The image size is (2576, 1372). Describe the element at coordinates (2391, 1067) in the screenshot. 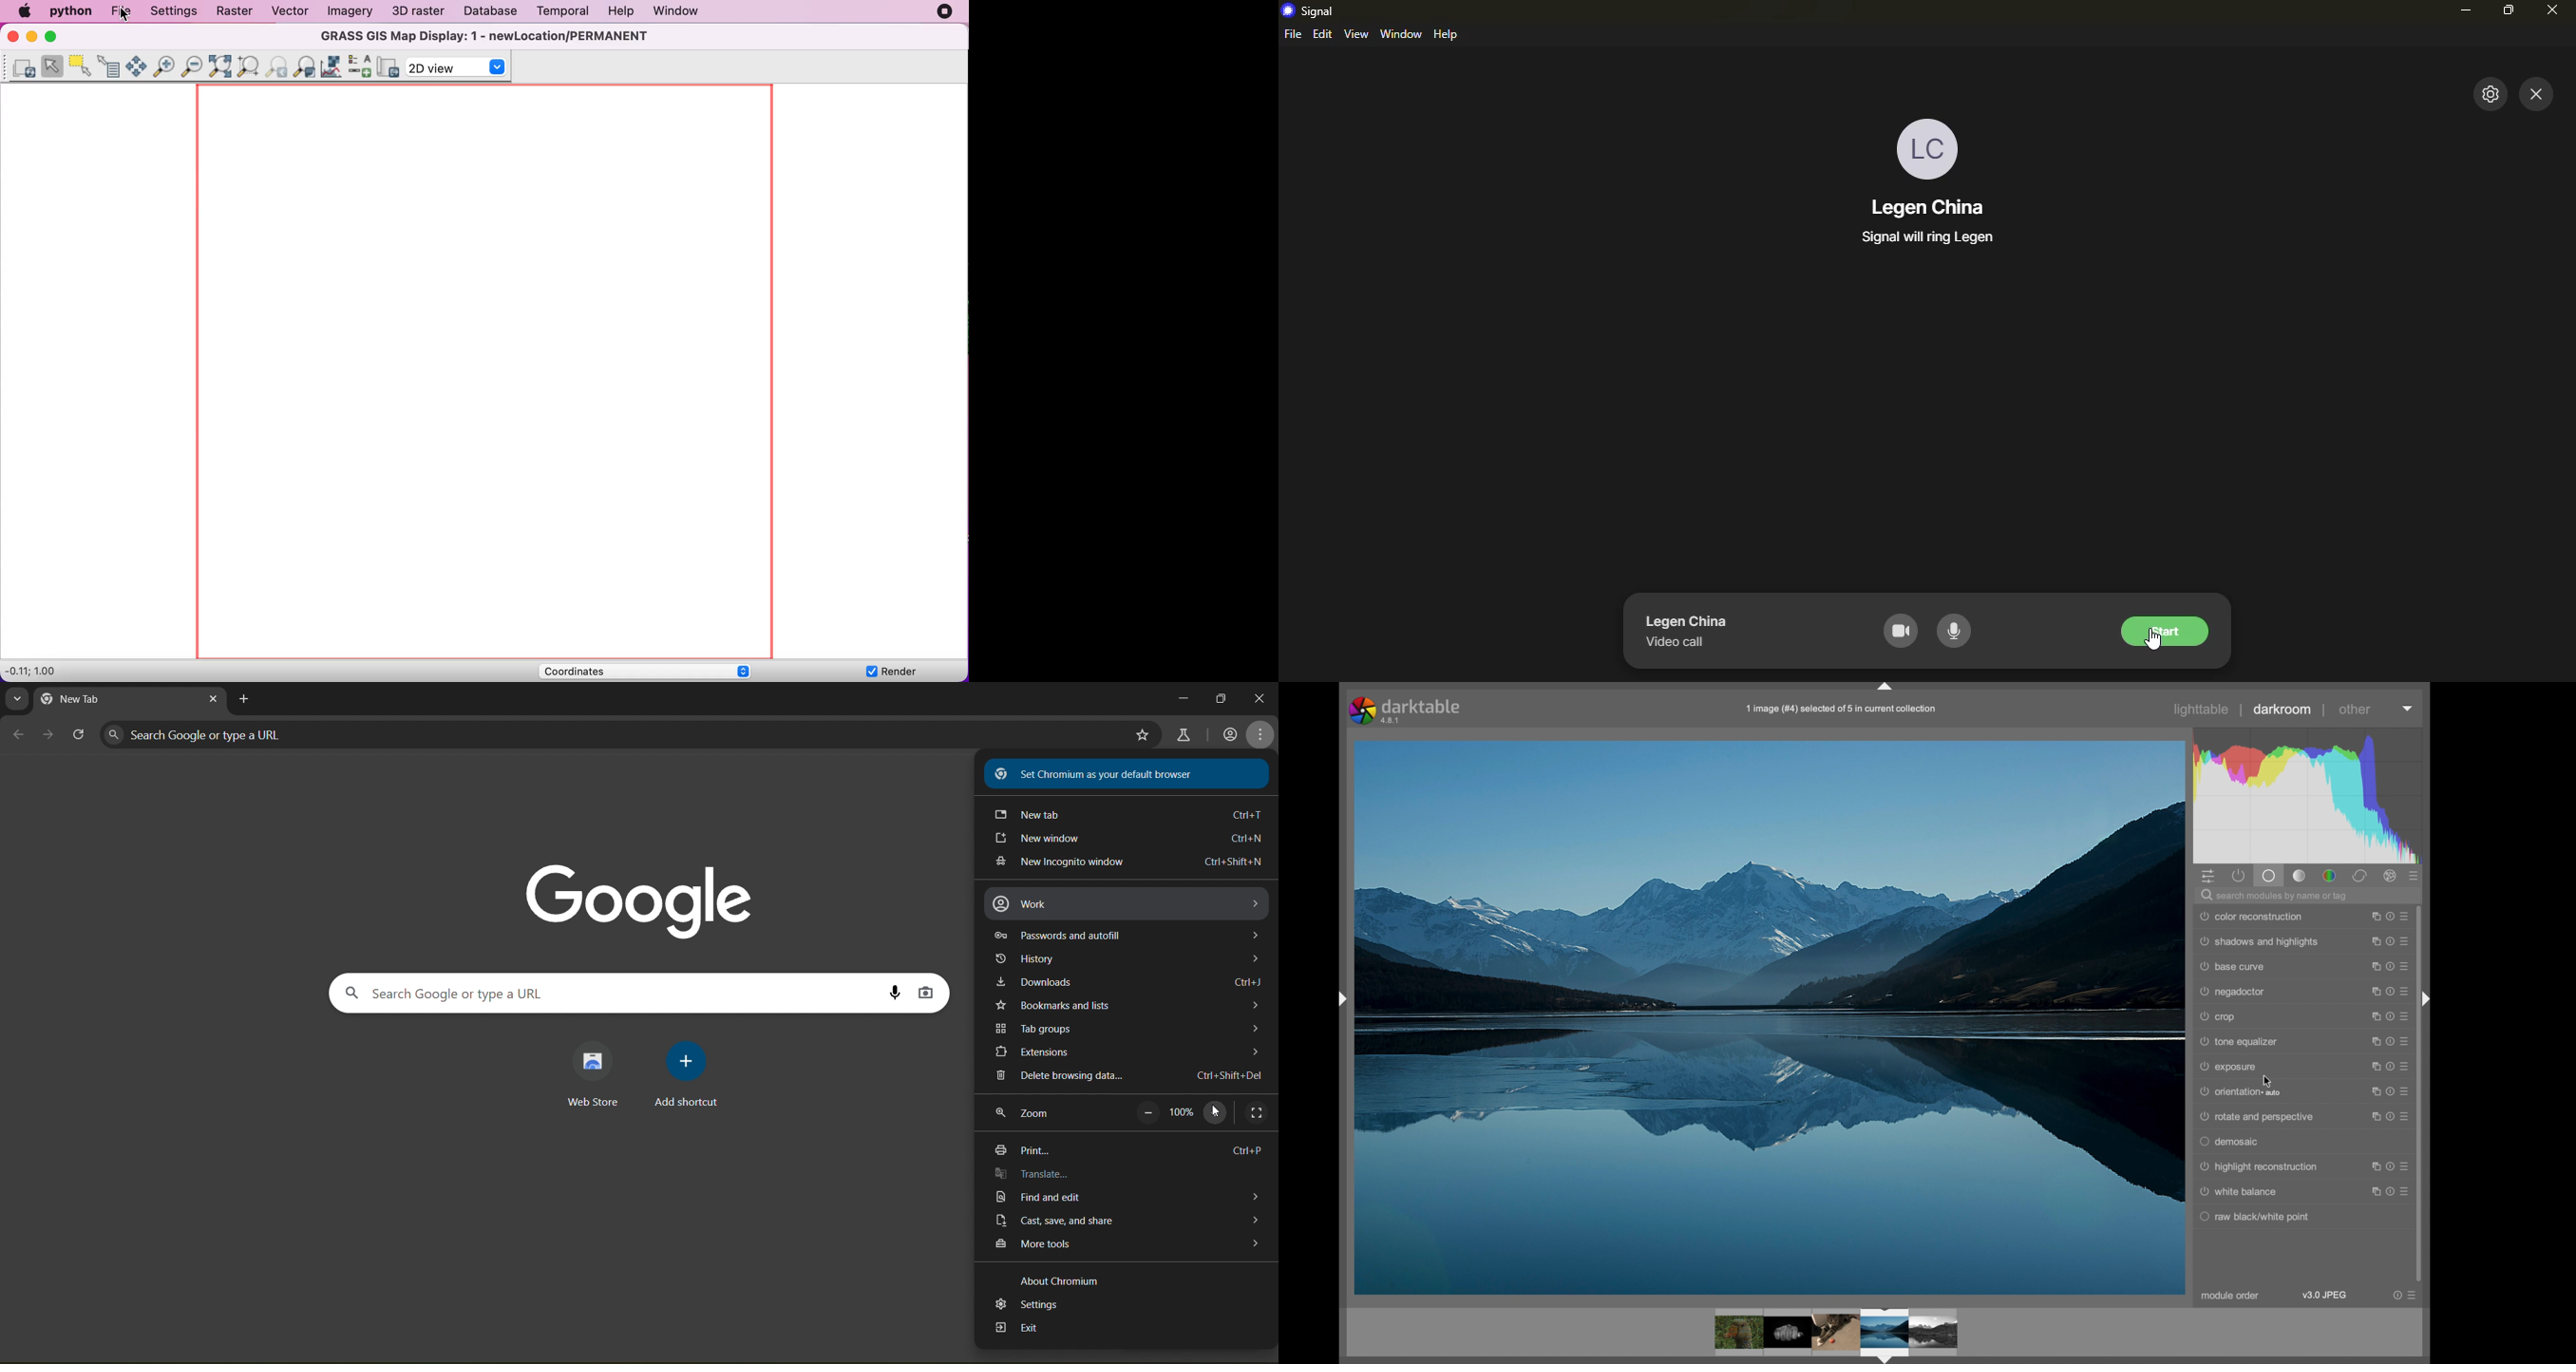

I see `more options` at that location.